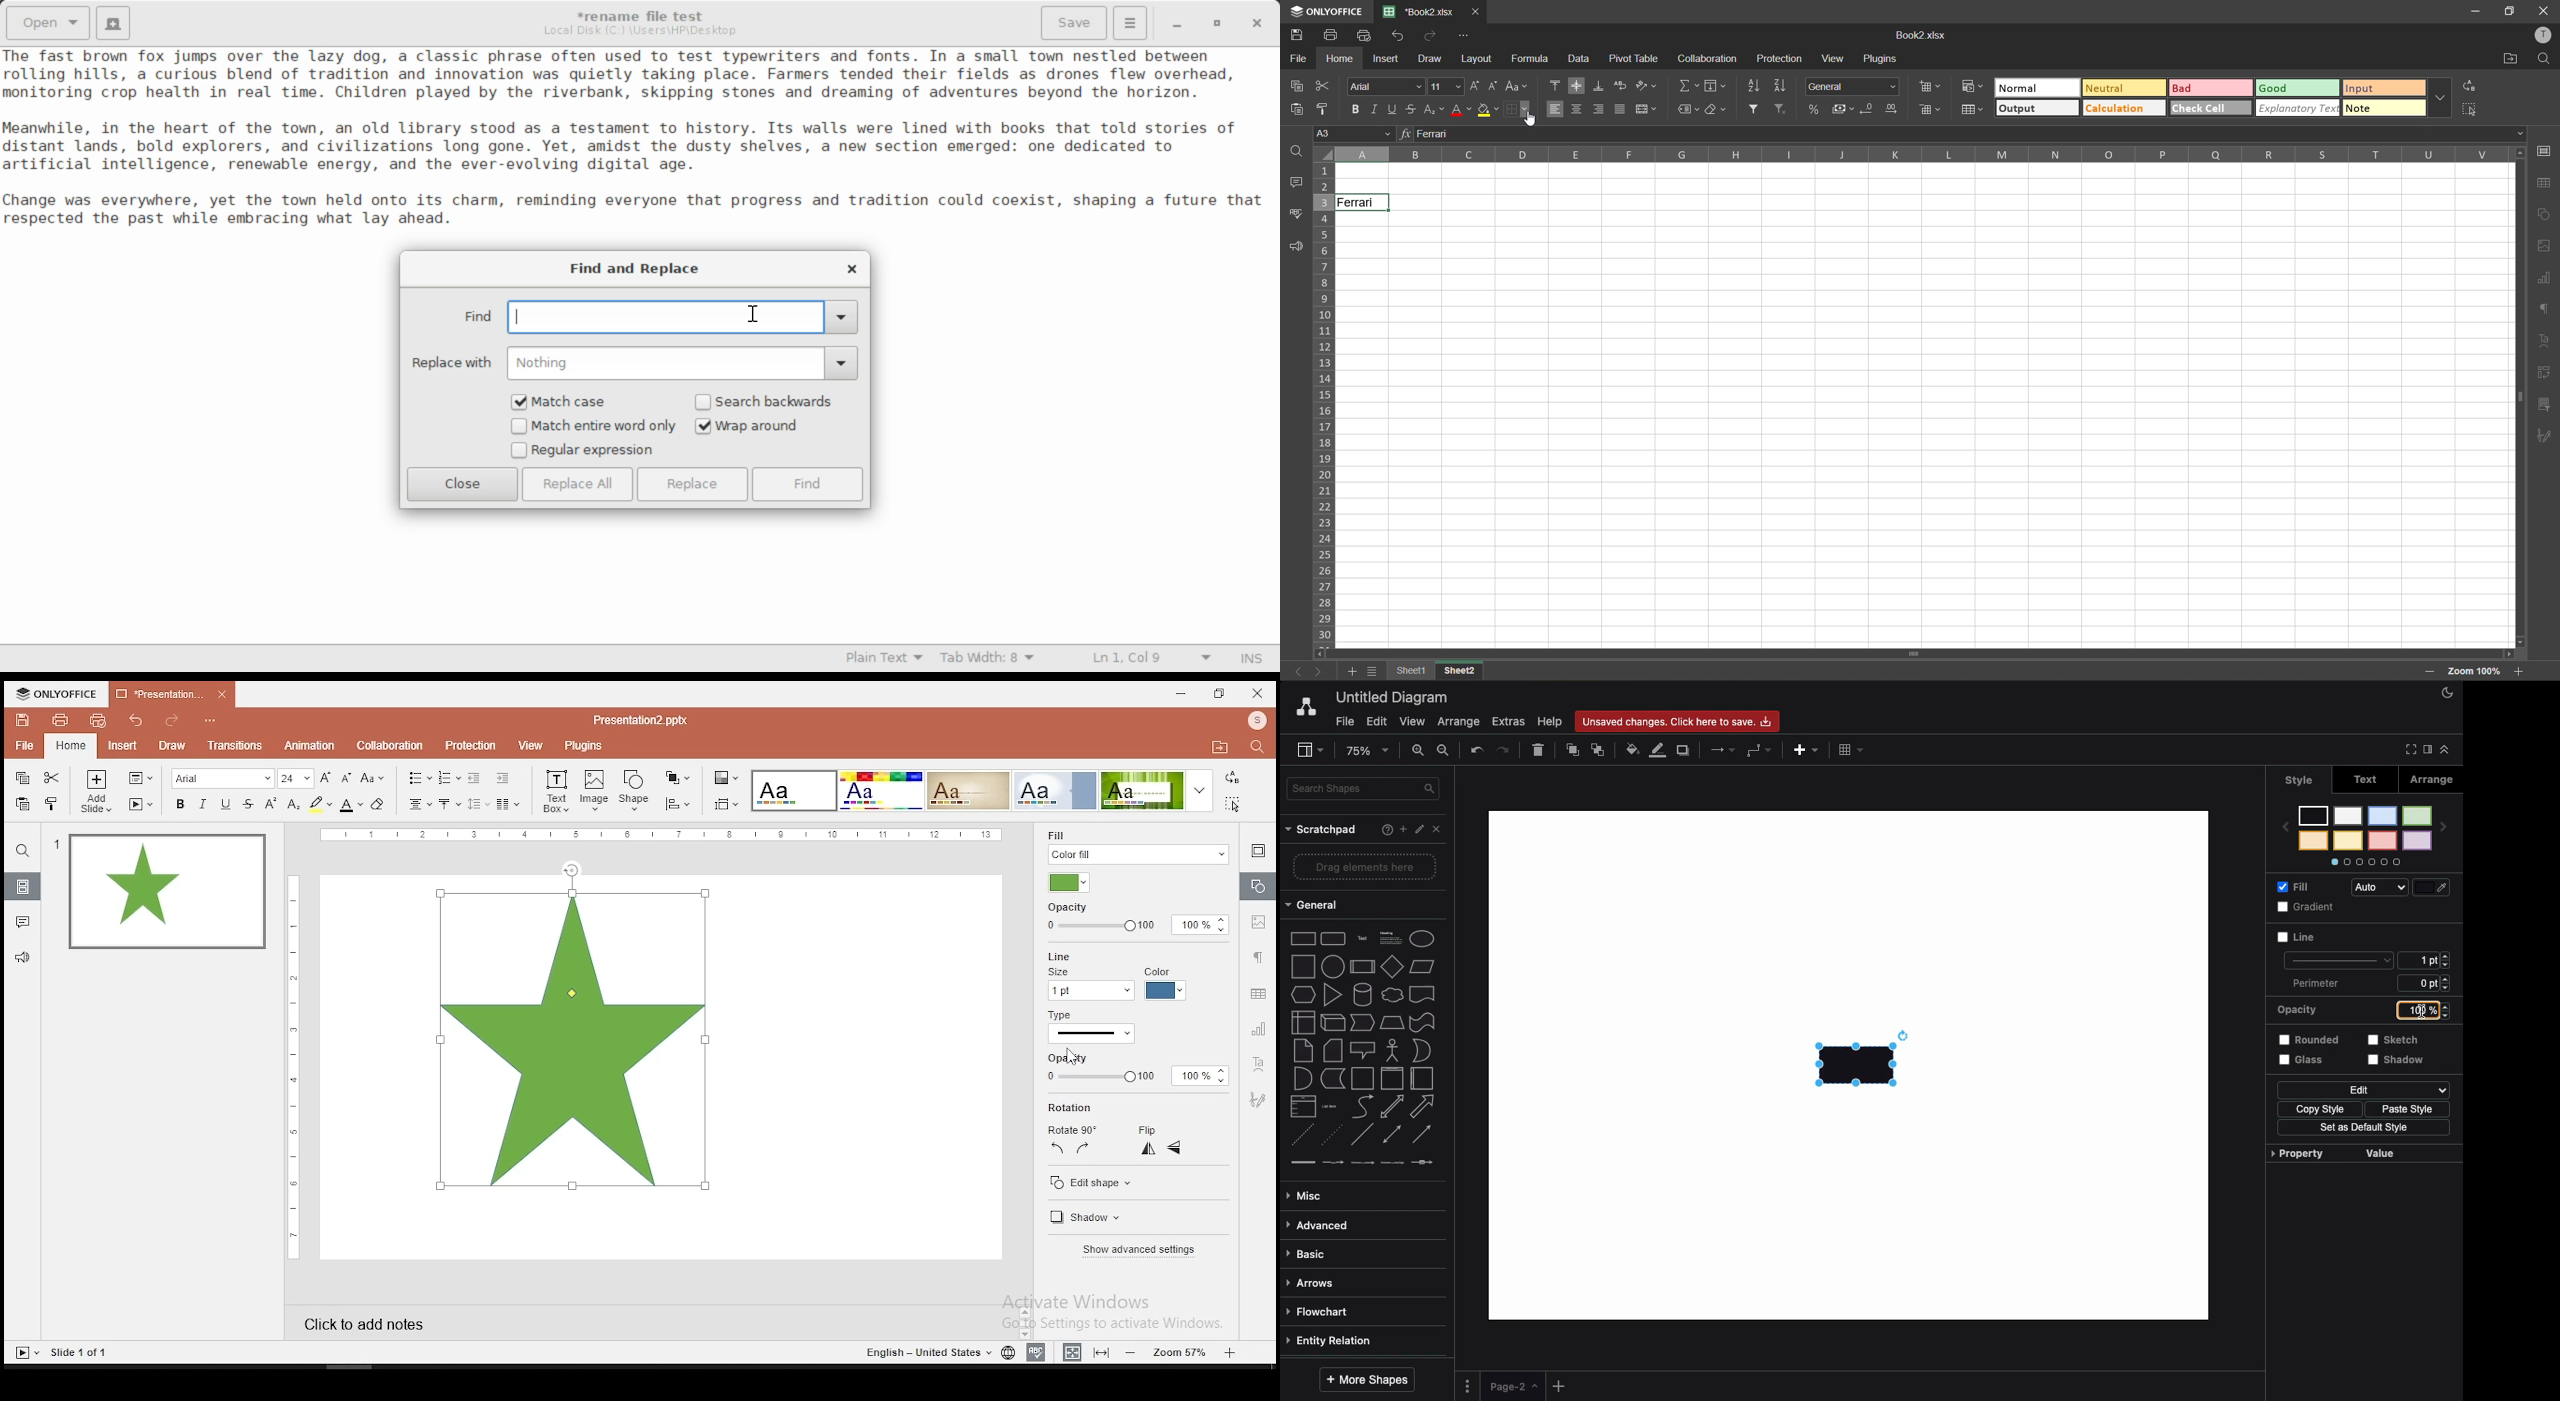  Describe the element at coordinates (1182, 695) in the screenshot. I see `minimize` at that location.